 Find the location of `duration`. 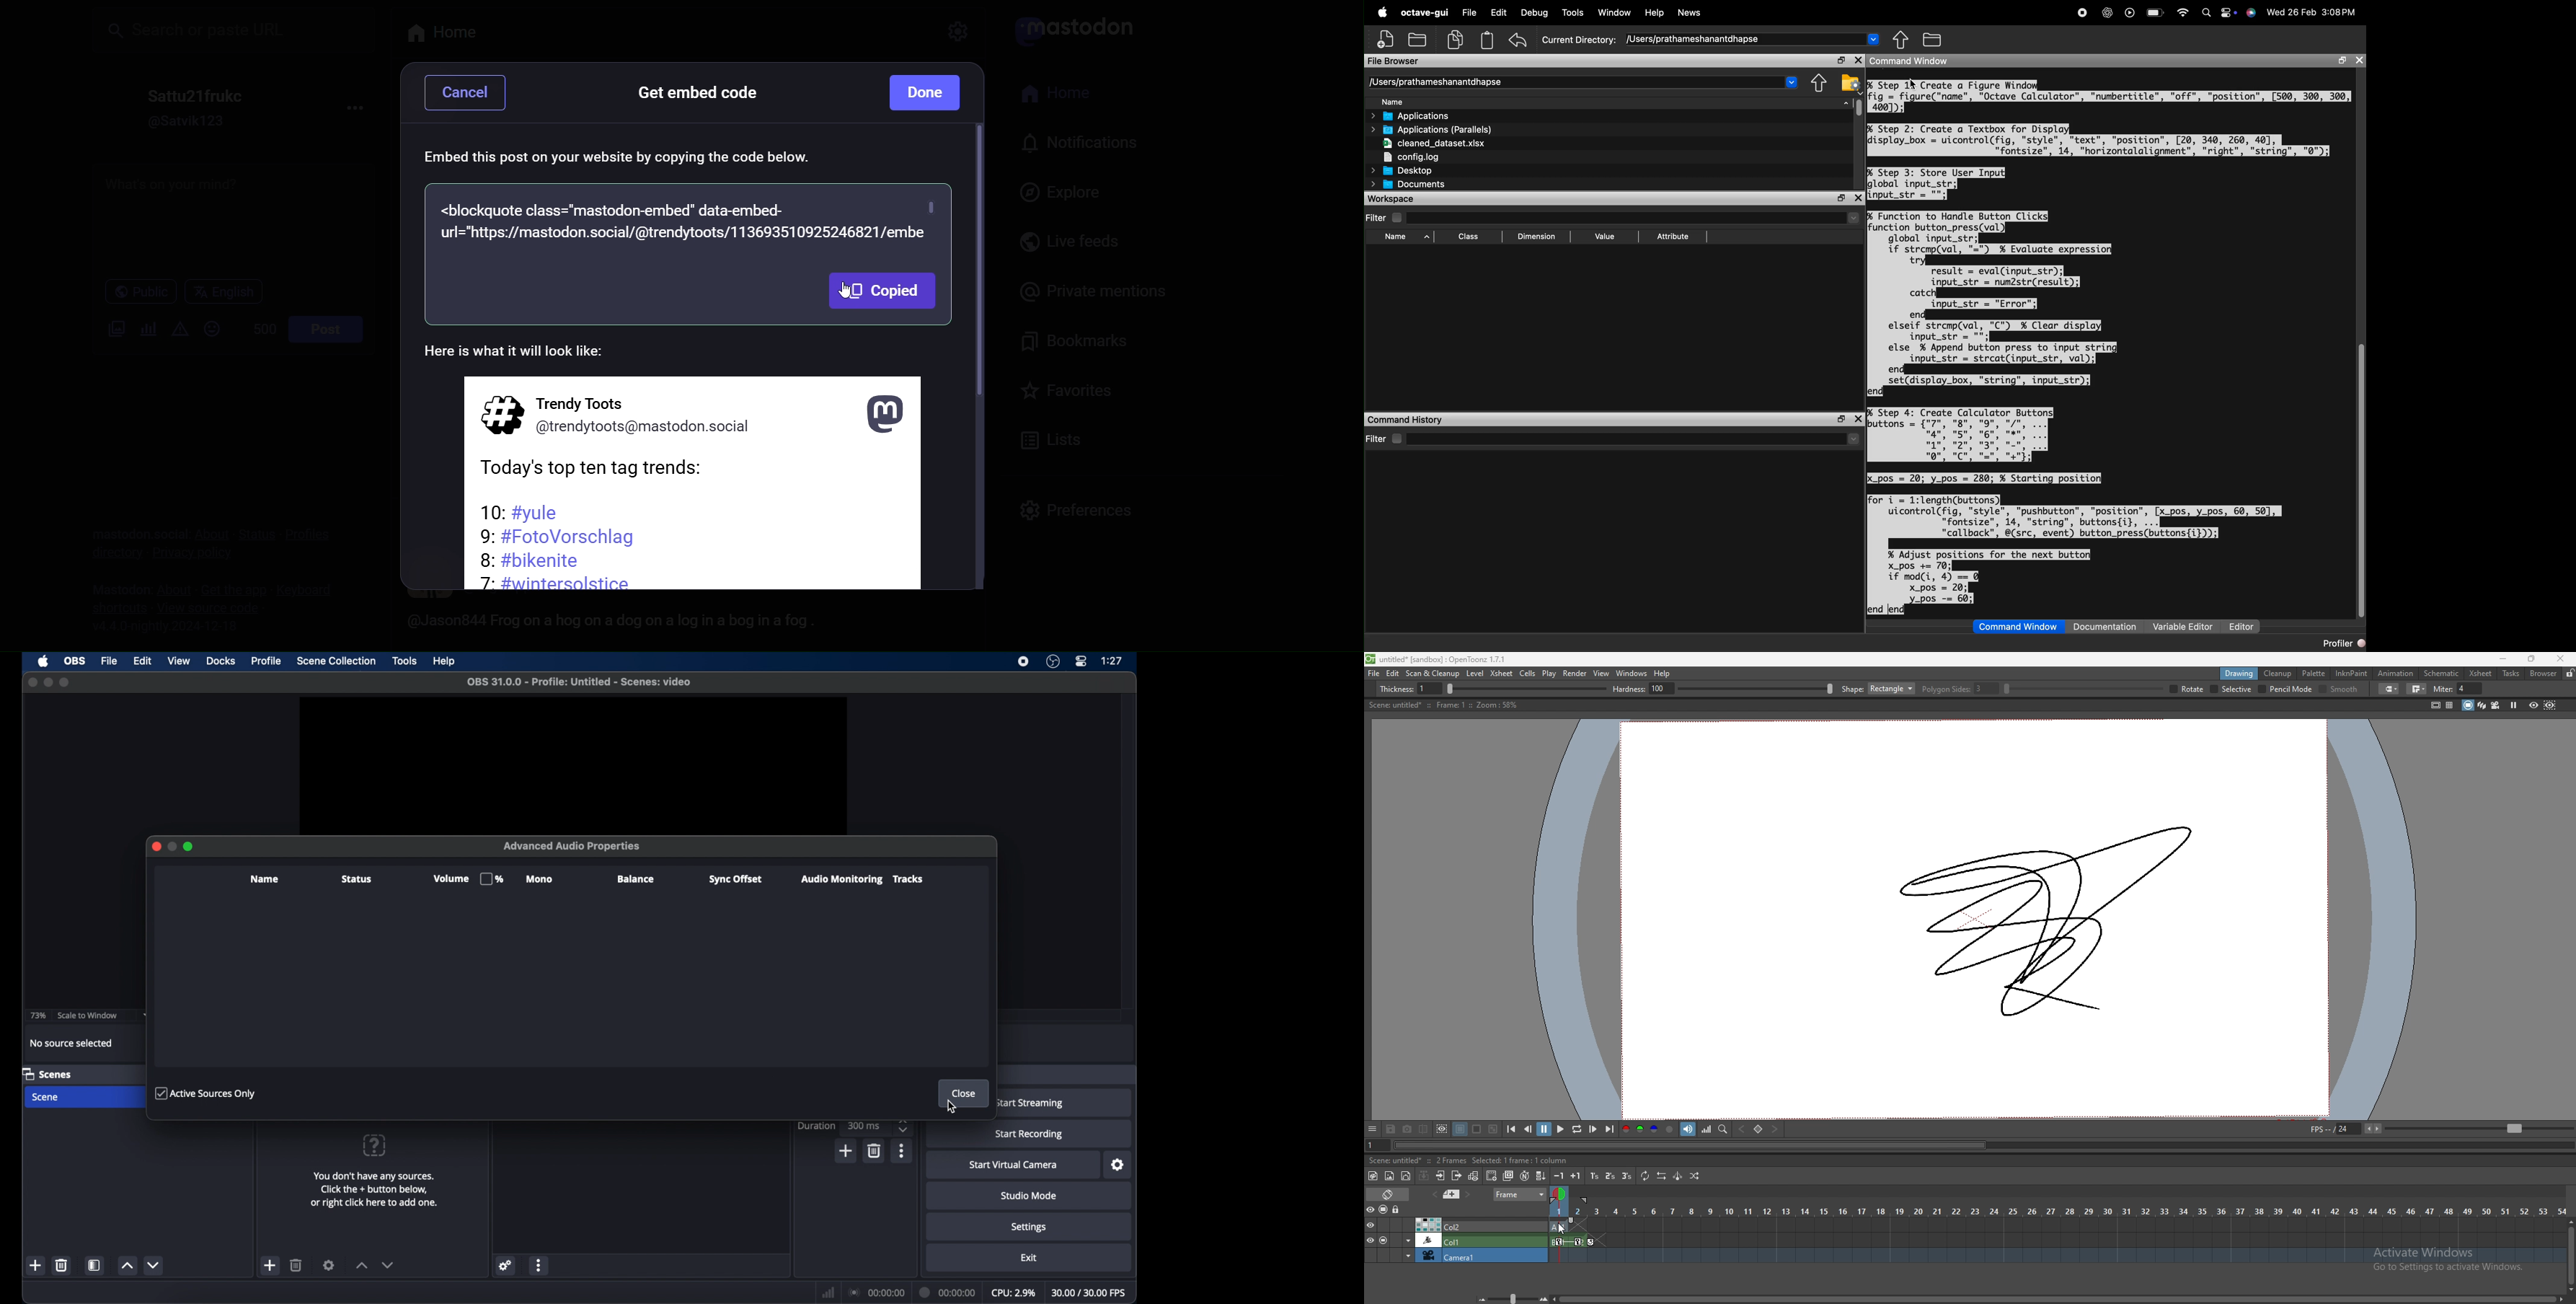

duration is located at coordinates (947, 1293).